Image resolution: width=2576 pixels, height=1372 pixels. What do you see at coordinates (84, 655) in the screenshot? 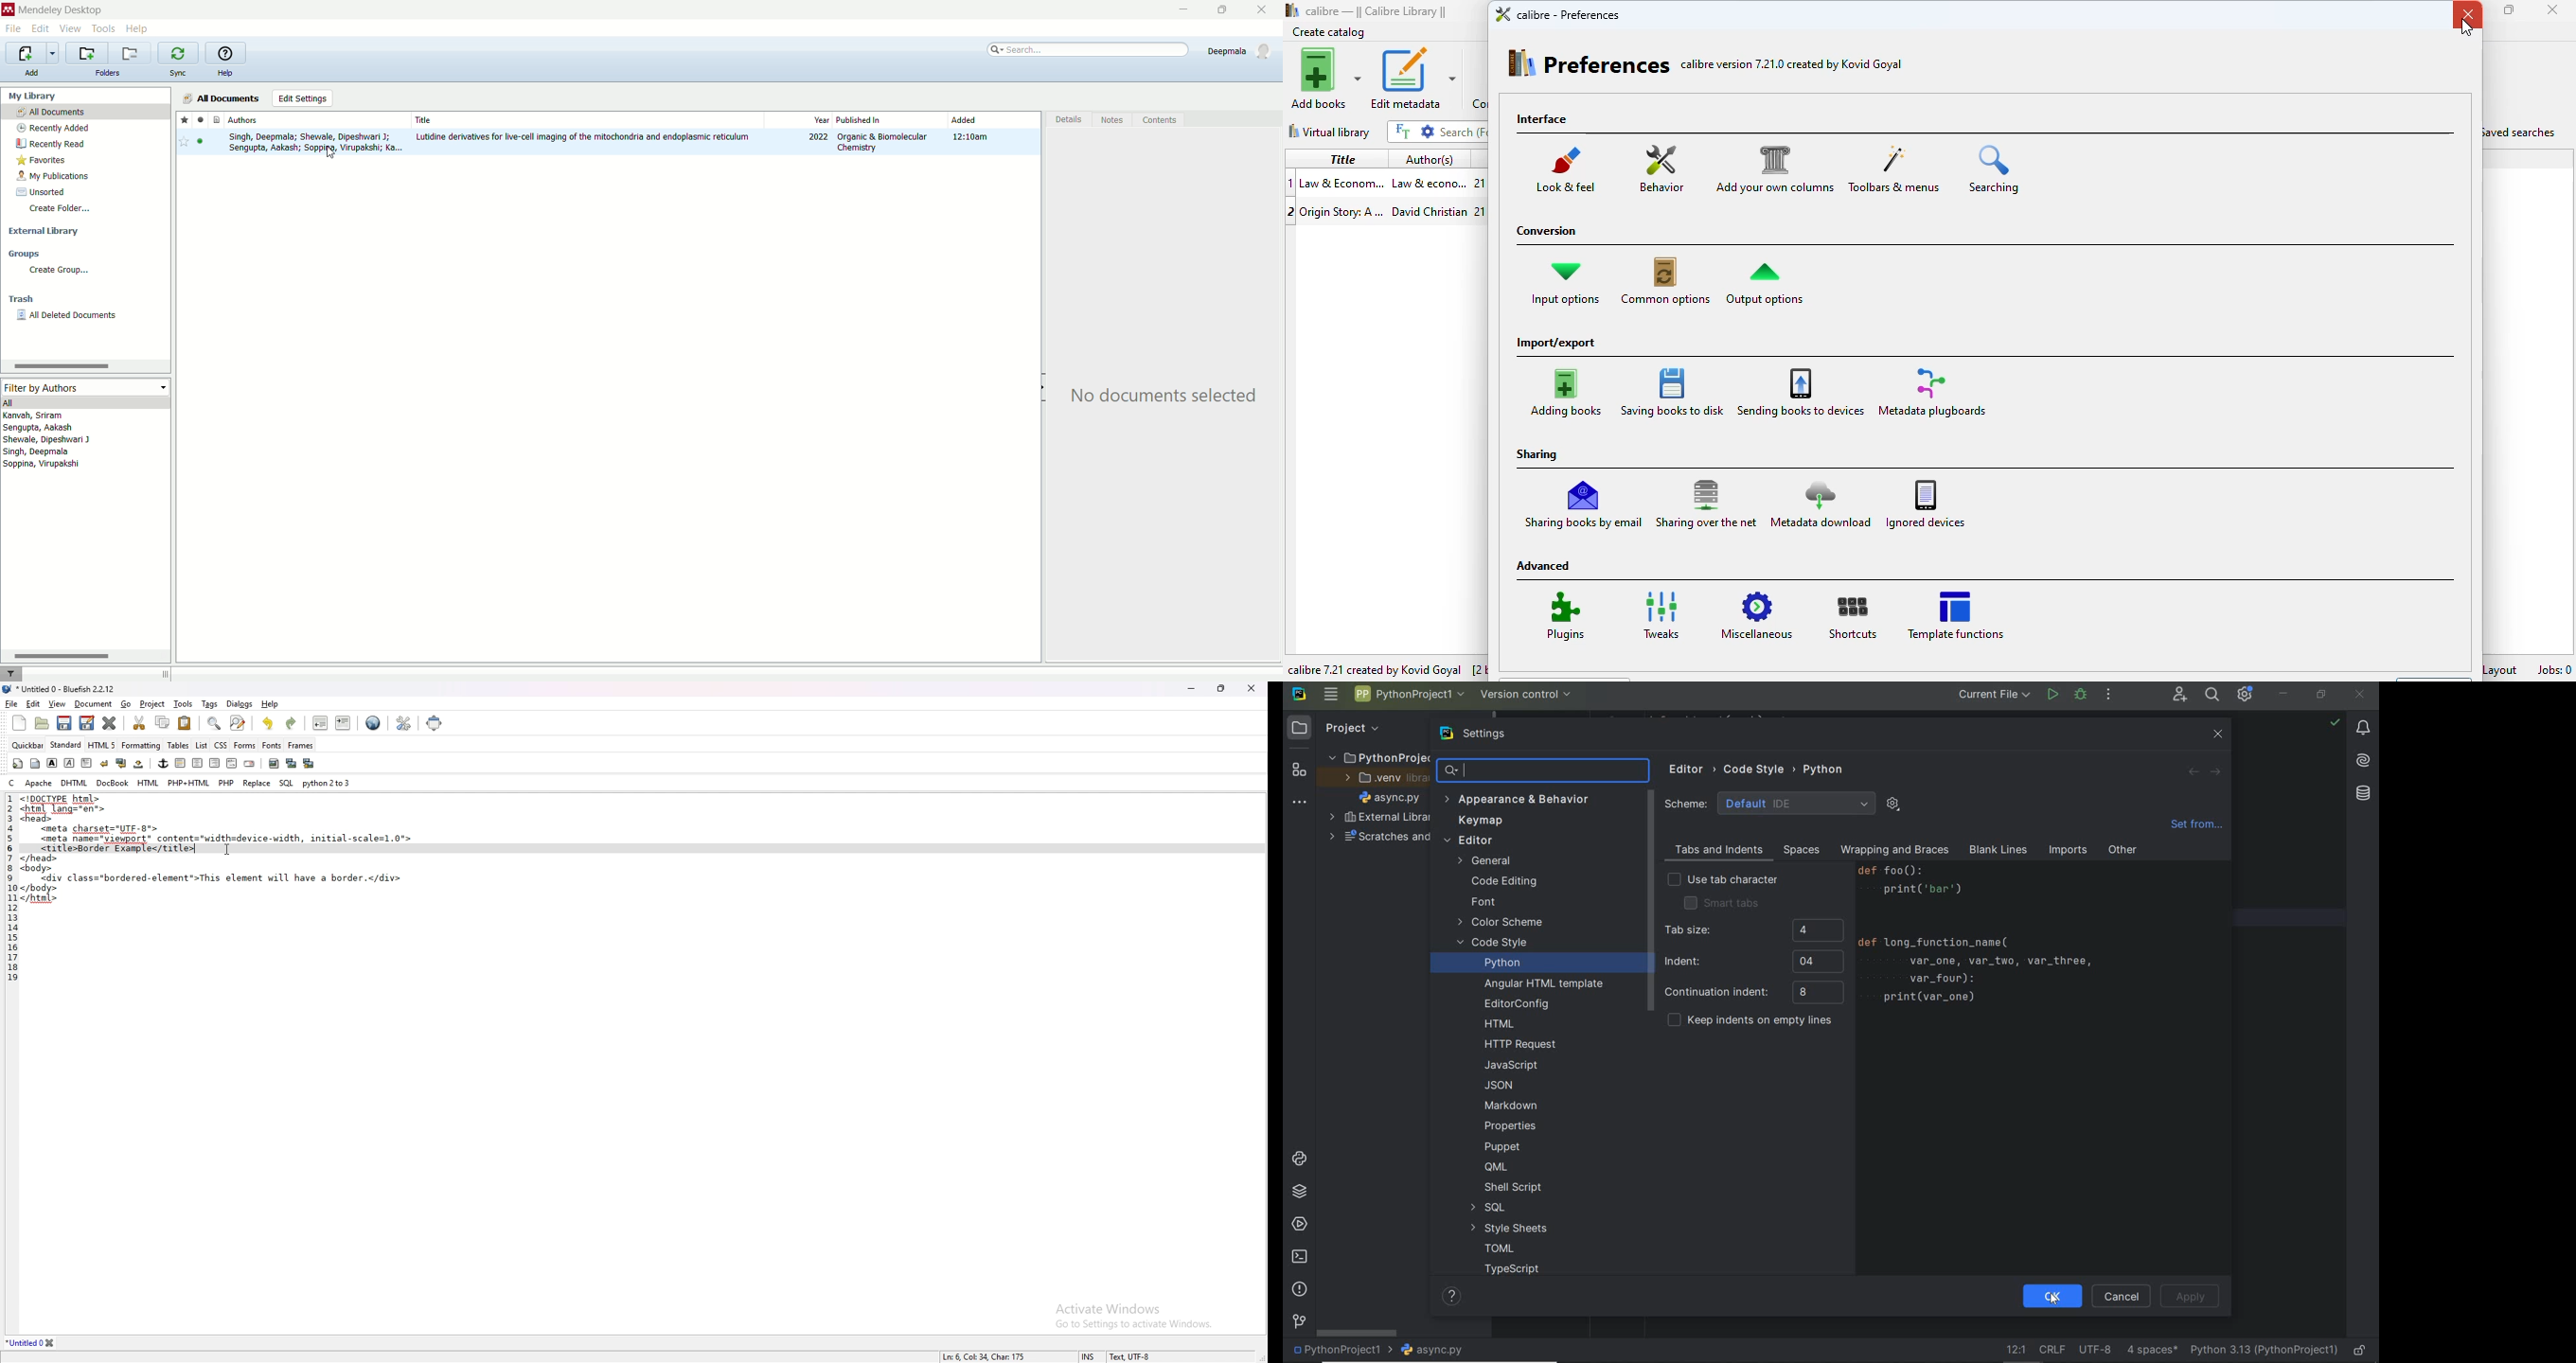
I see `scroll bar` at bounding box center [84, 655].